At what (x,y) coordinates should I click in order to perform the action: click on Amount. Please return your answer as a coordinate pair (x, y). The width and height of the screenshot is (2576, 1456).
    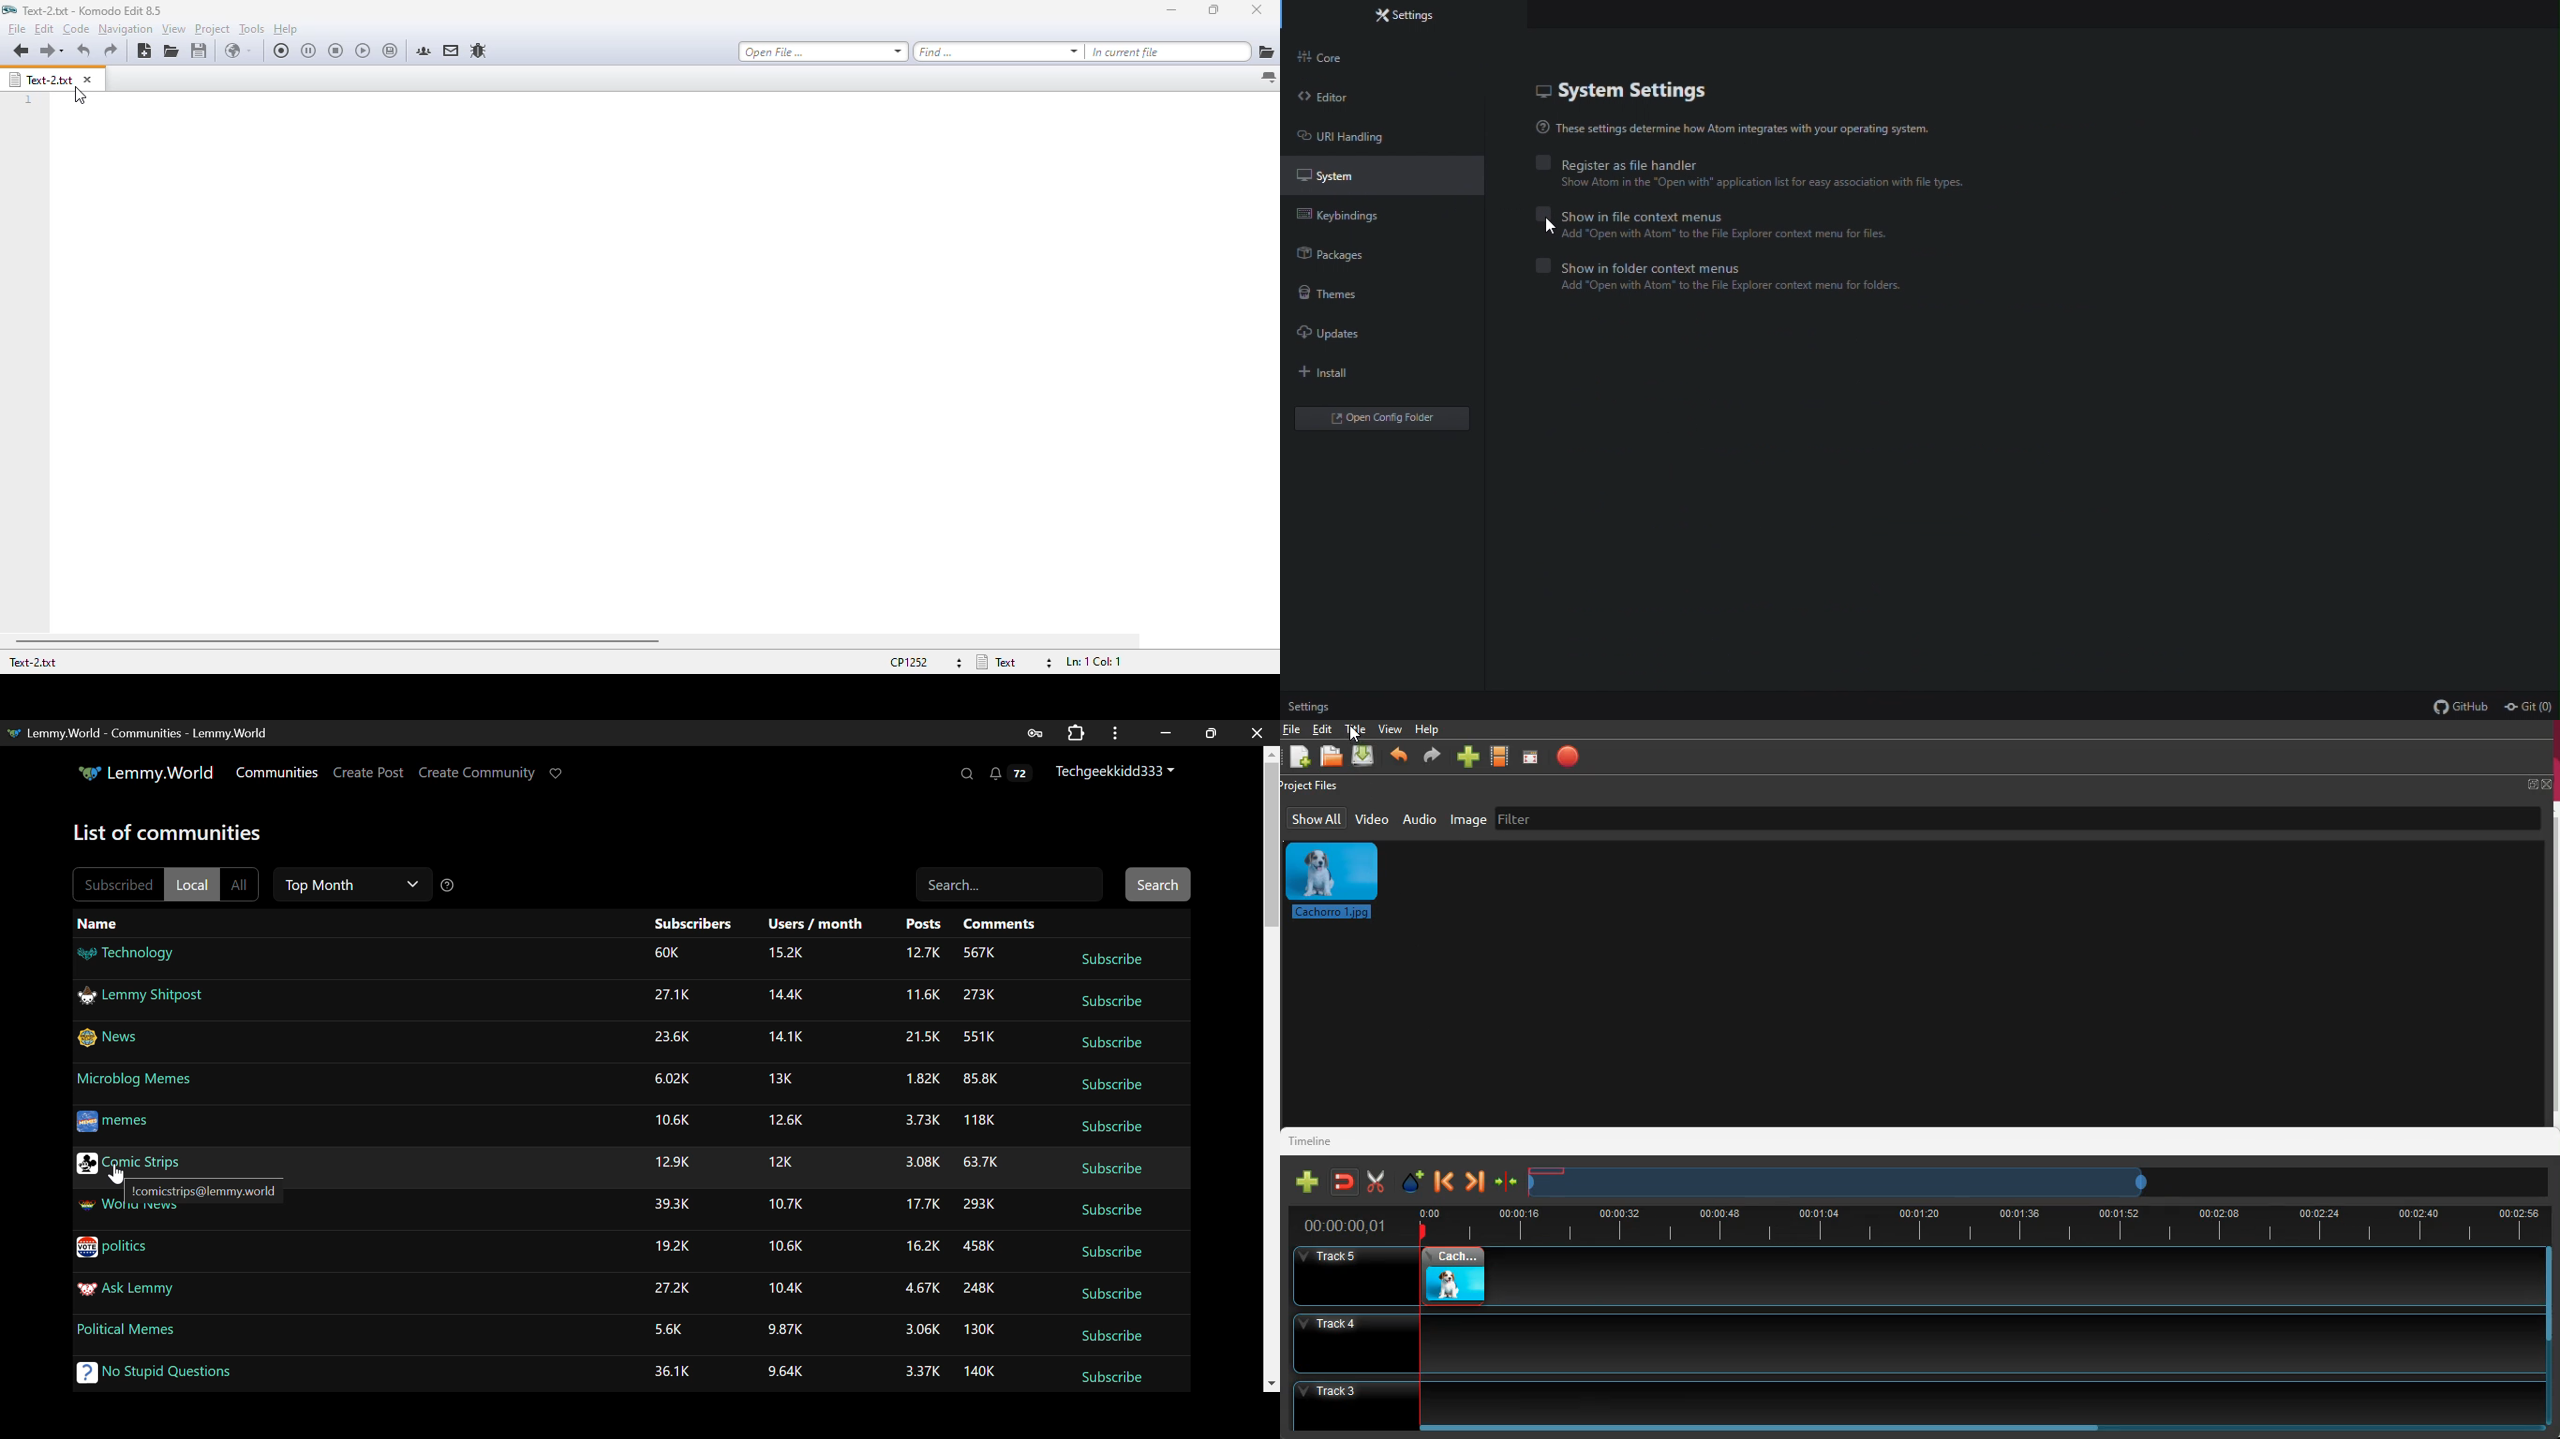
    Looking at the image, I should click on (673, 1163).